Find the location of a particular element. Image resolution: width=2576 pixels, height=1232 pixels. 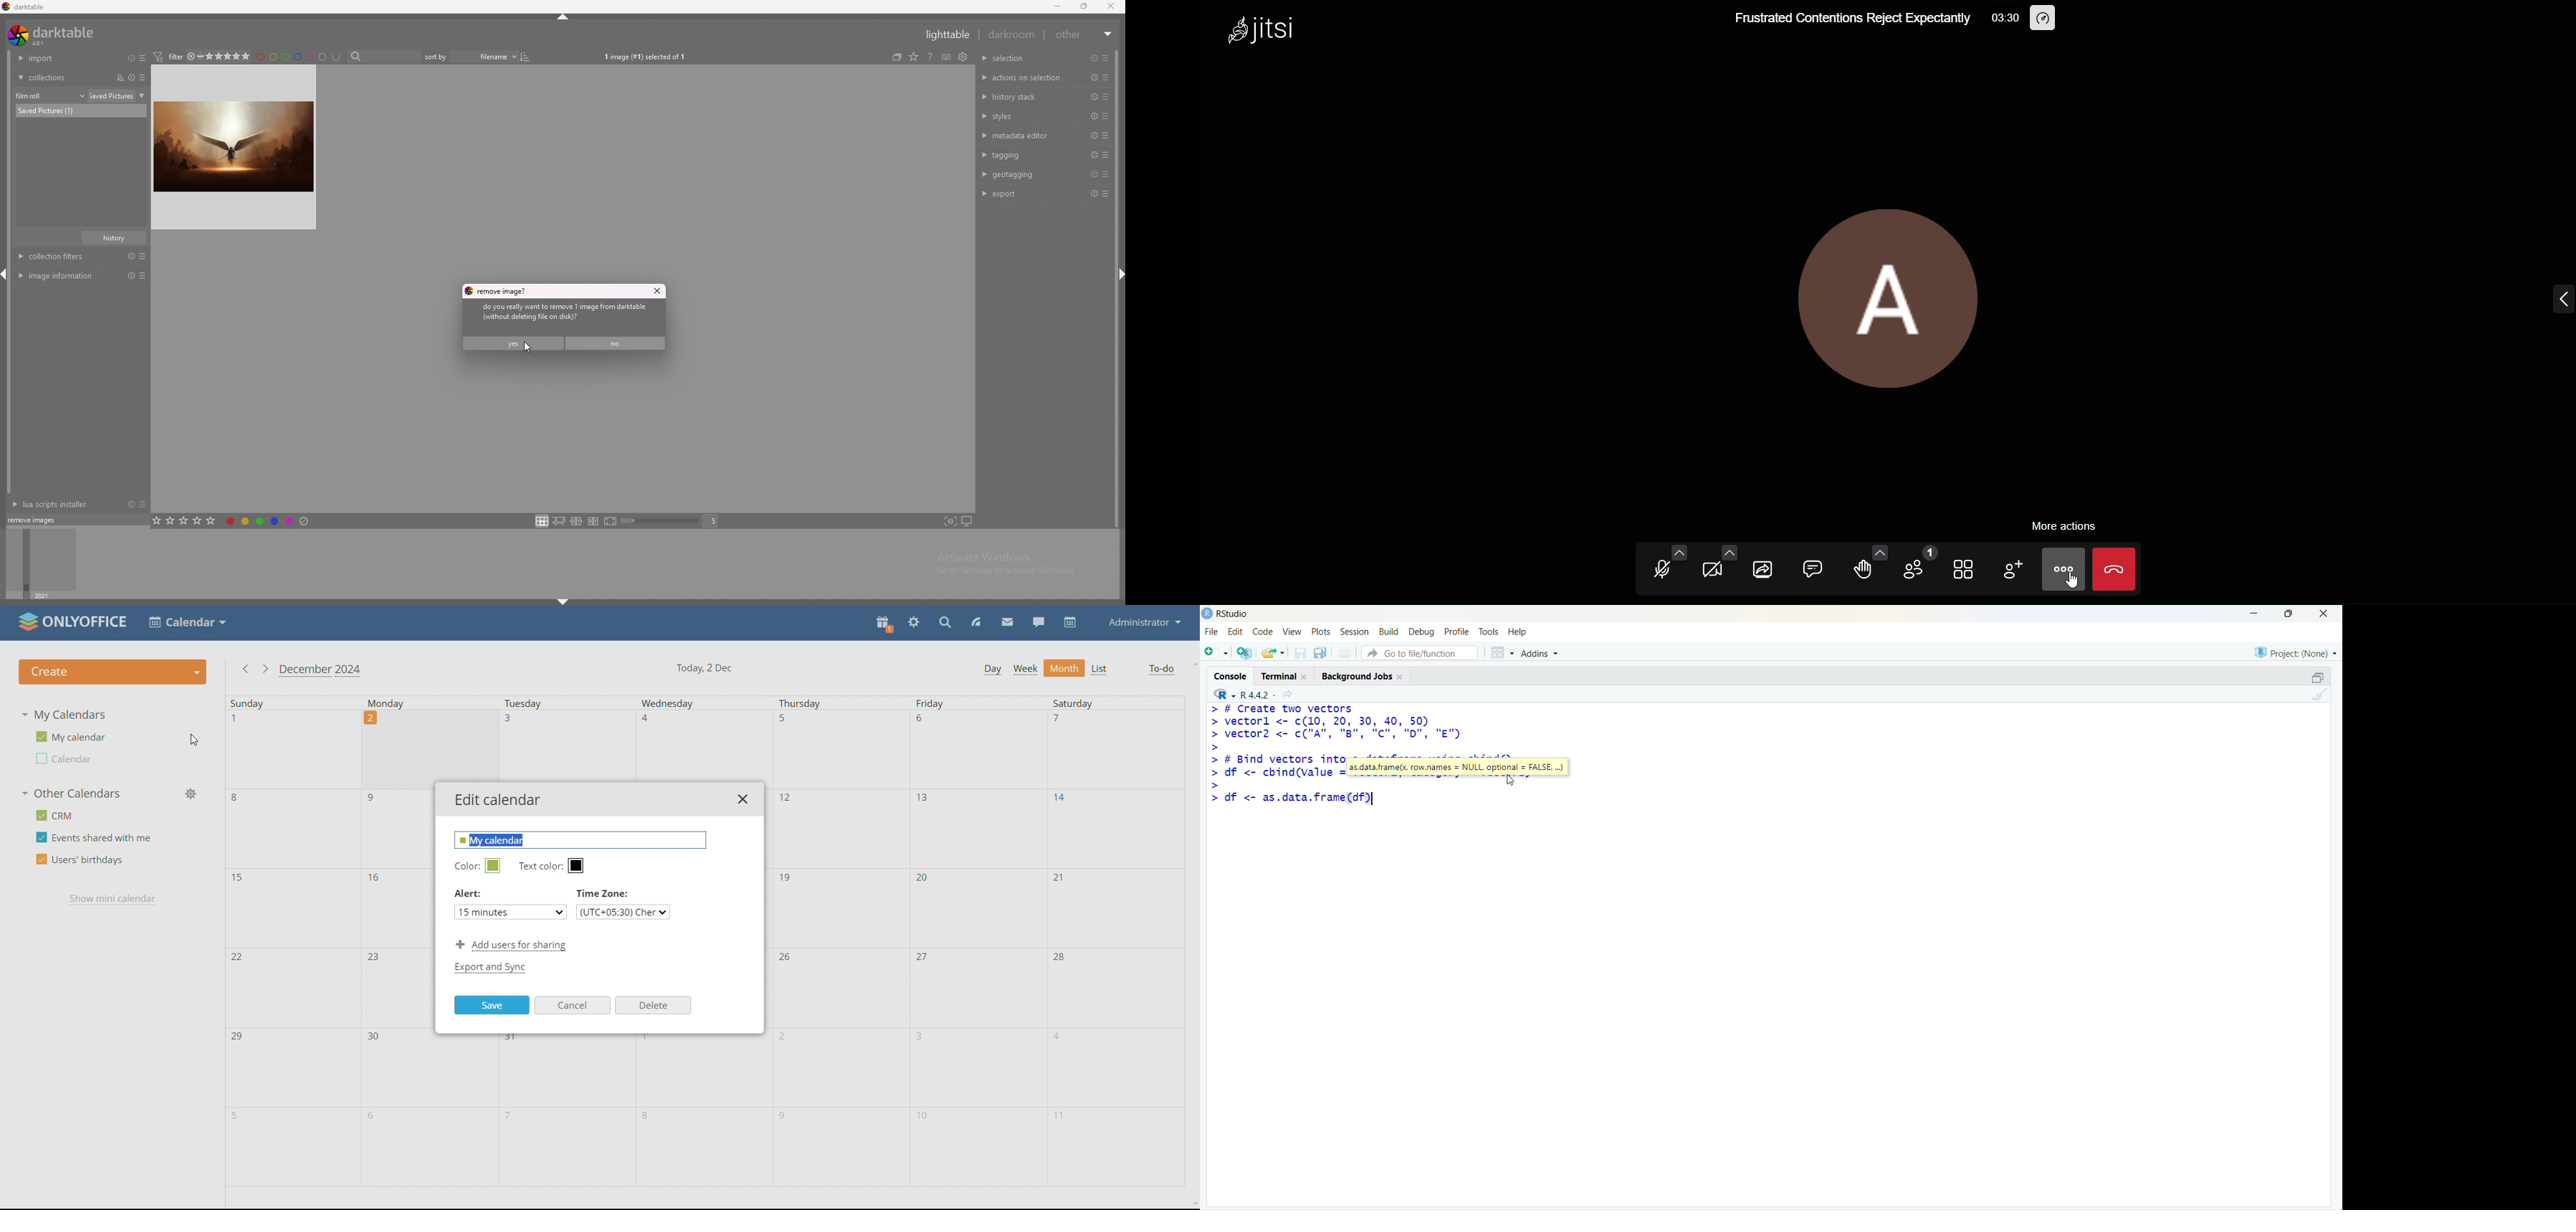

set alert is located at coordinates (510, 912).